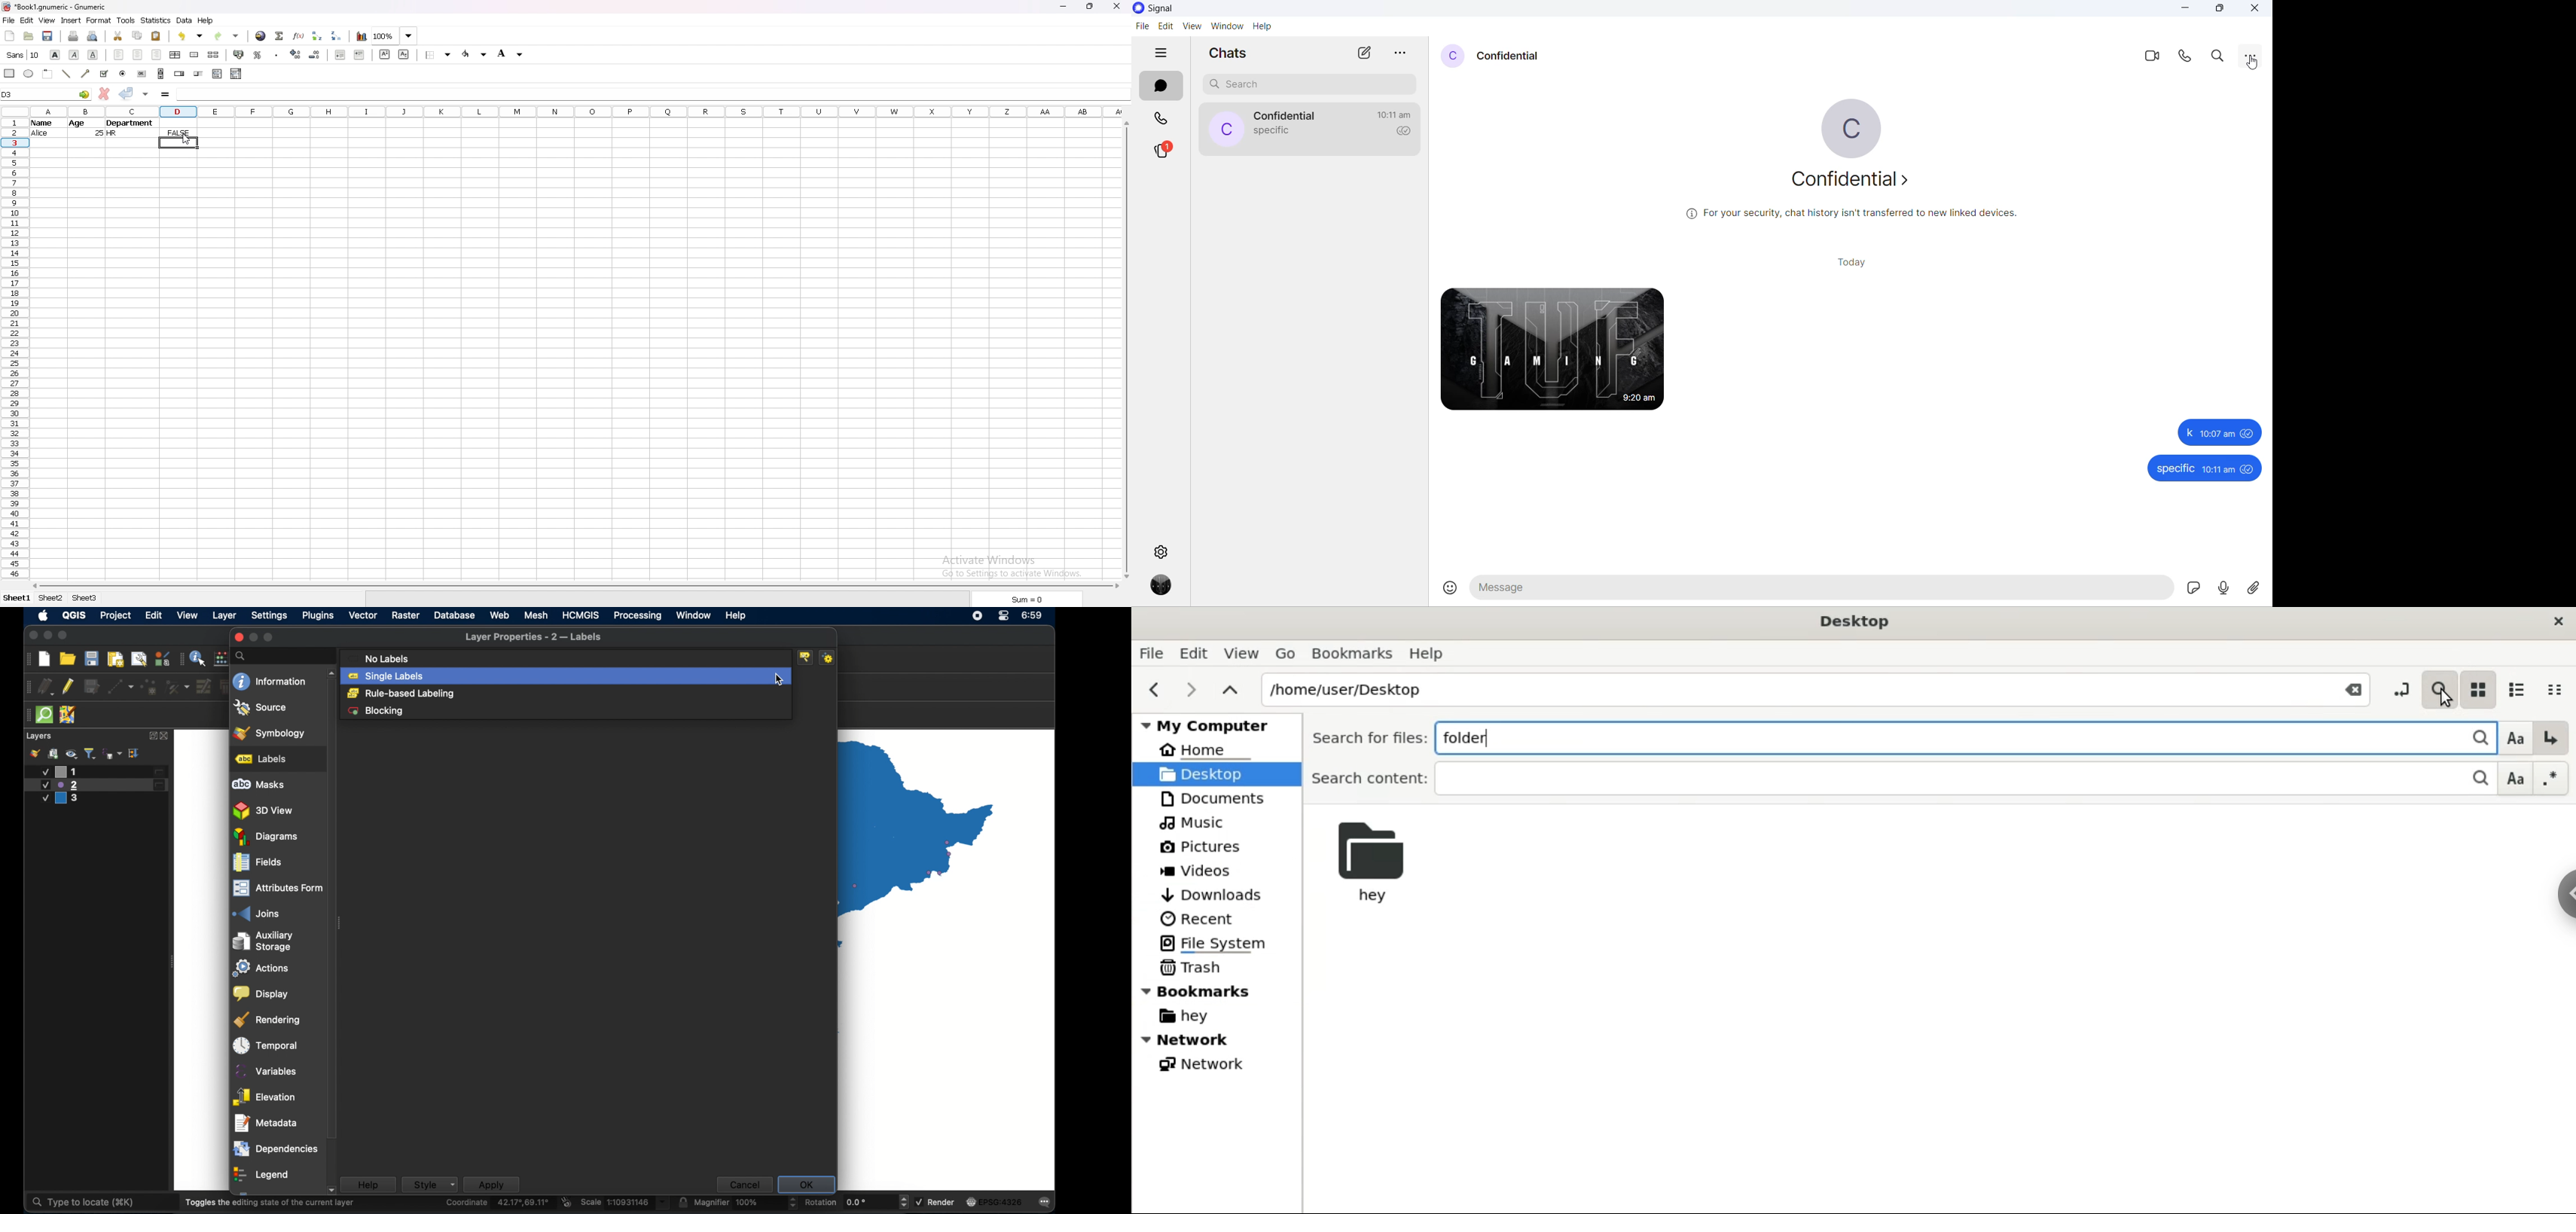 Image resolution: width=2576 pixels, height=1232 pixels. What do you see at coordinates (1933, 736) in the screenshot?
I see `folders` at bounding box center [1933, 736].